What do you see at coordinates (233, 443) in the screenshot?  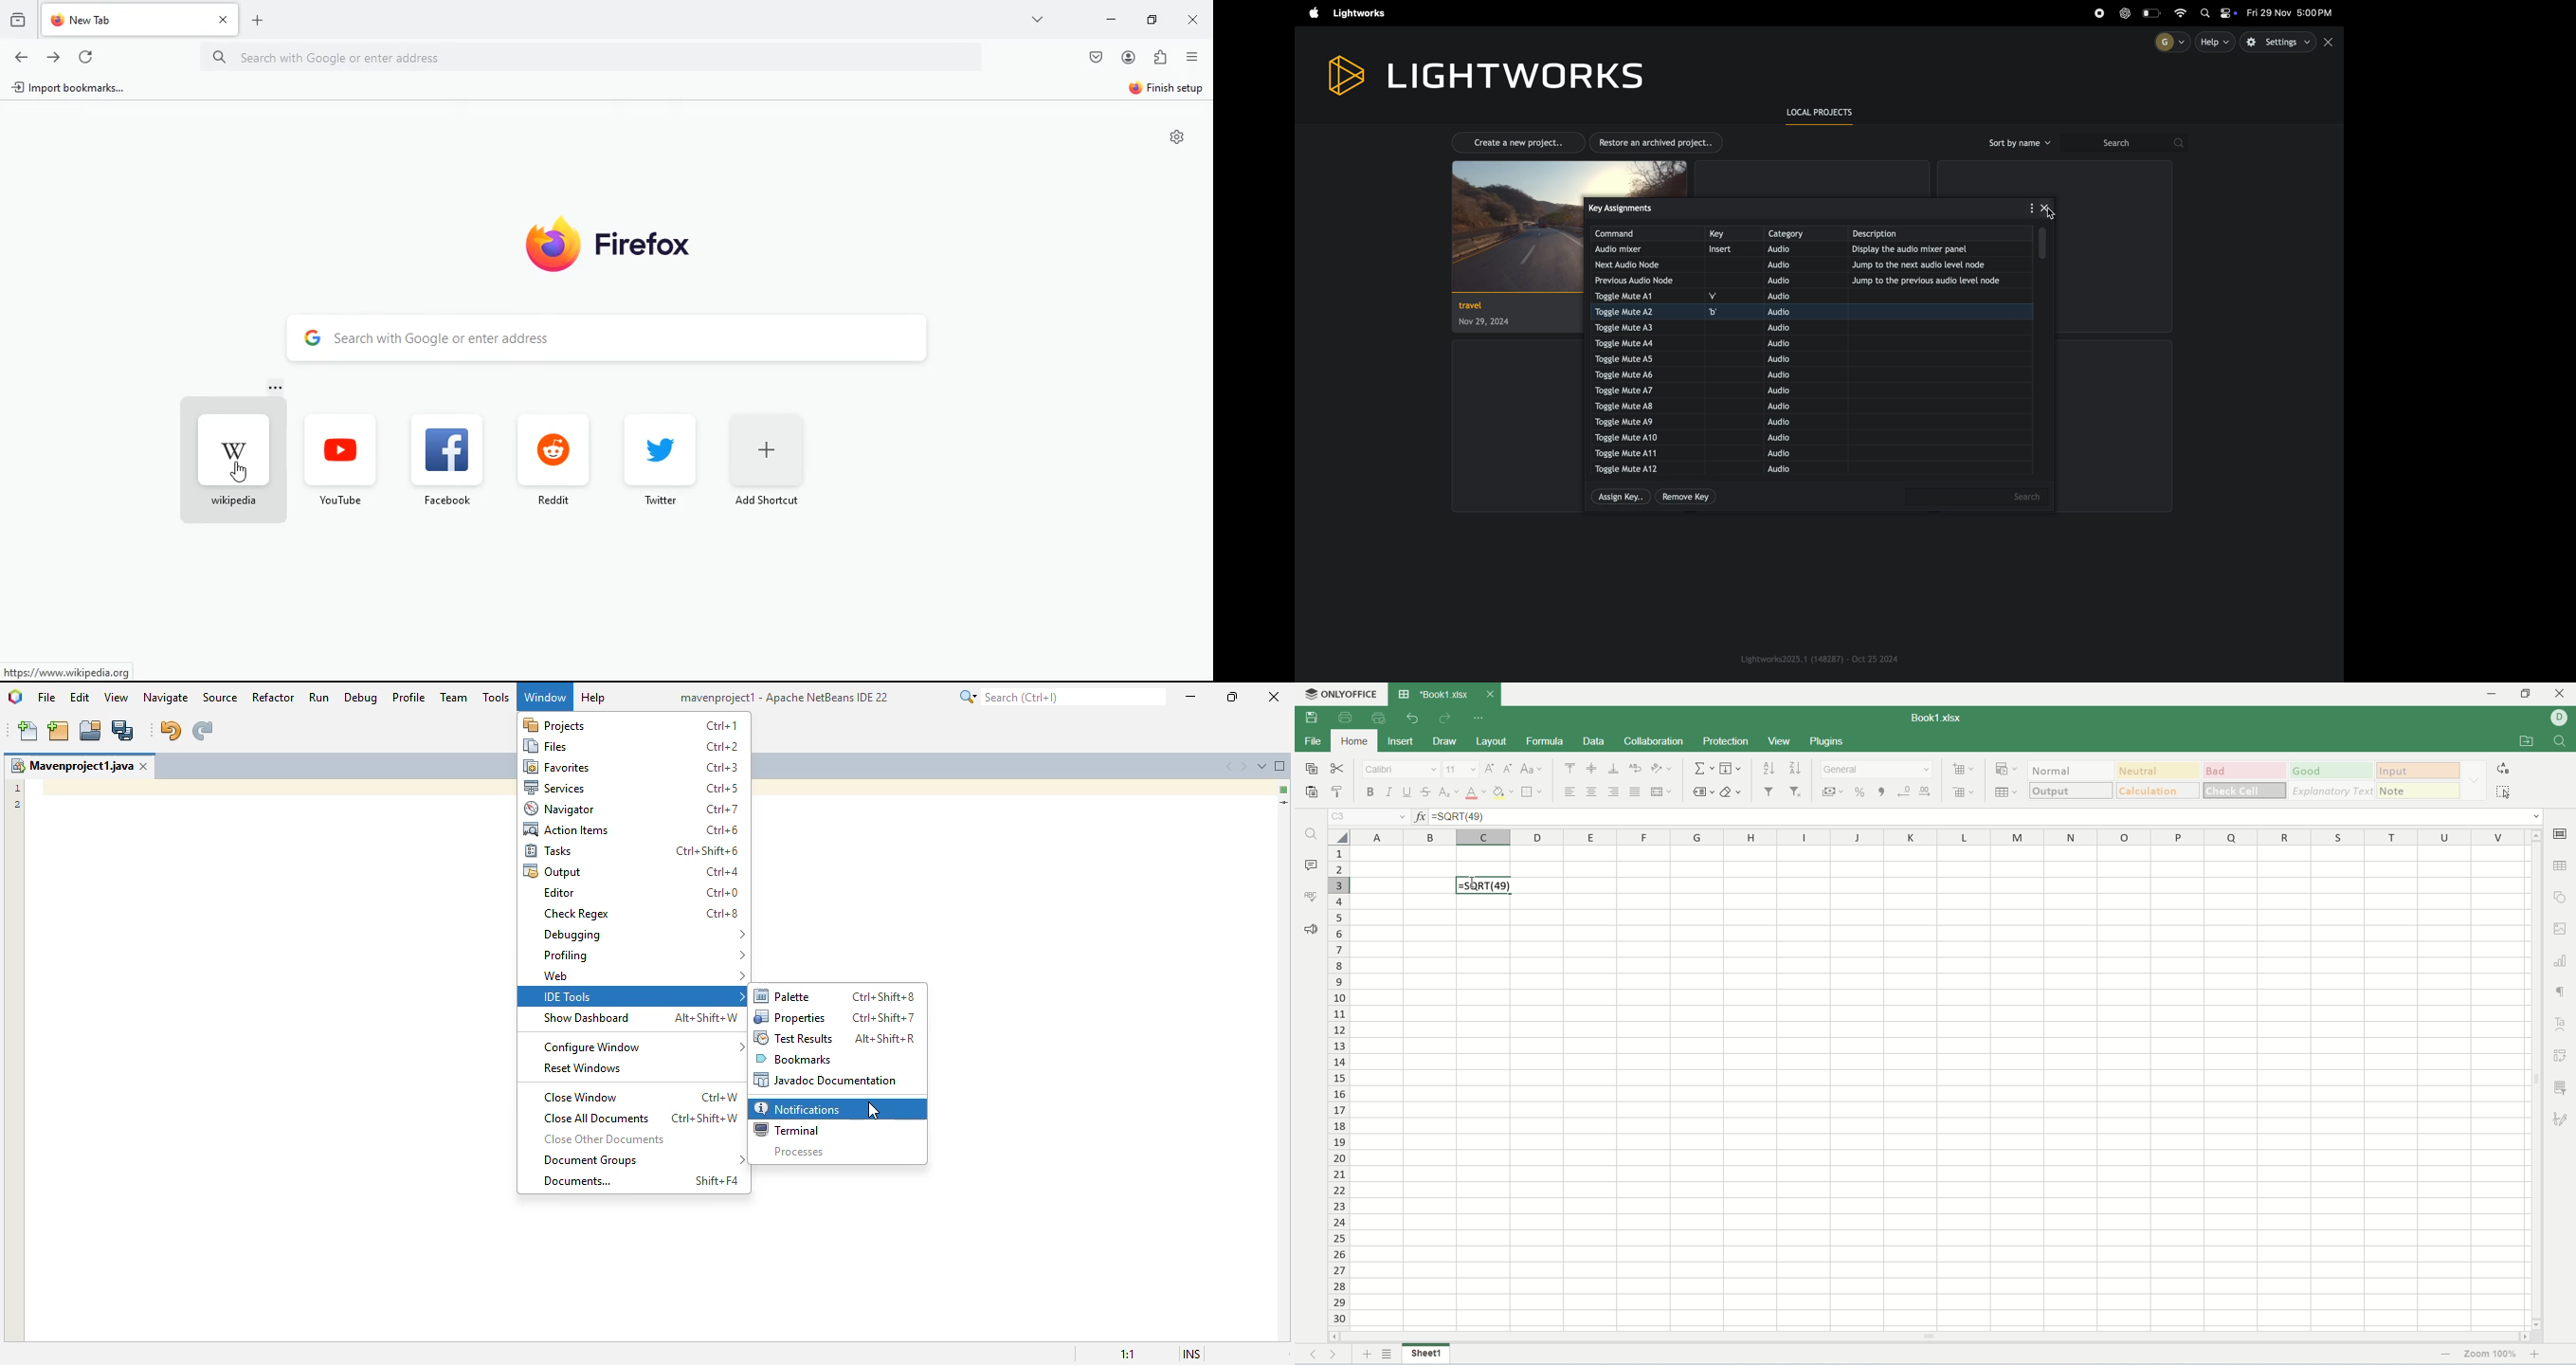 I see `wikipedia logo` at bounding box center [233, 443].